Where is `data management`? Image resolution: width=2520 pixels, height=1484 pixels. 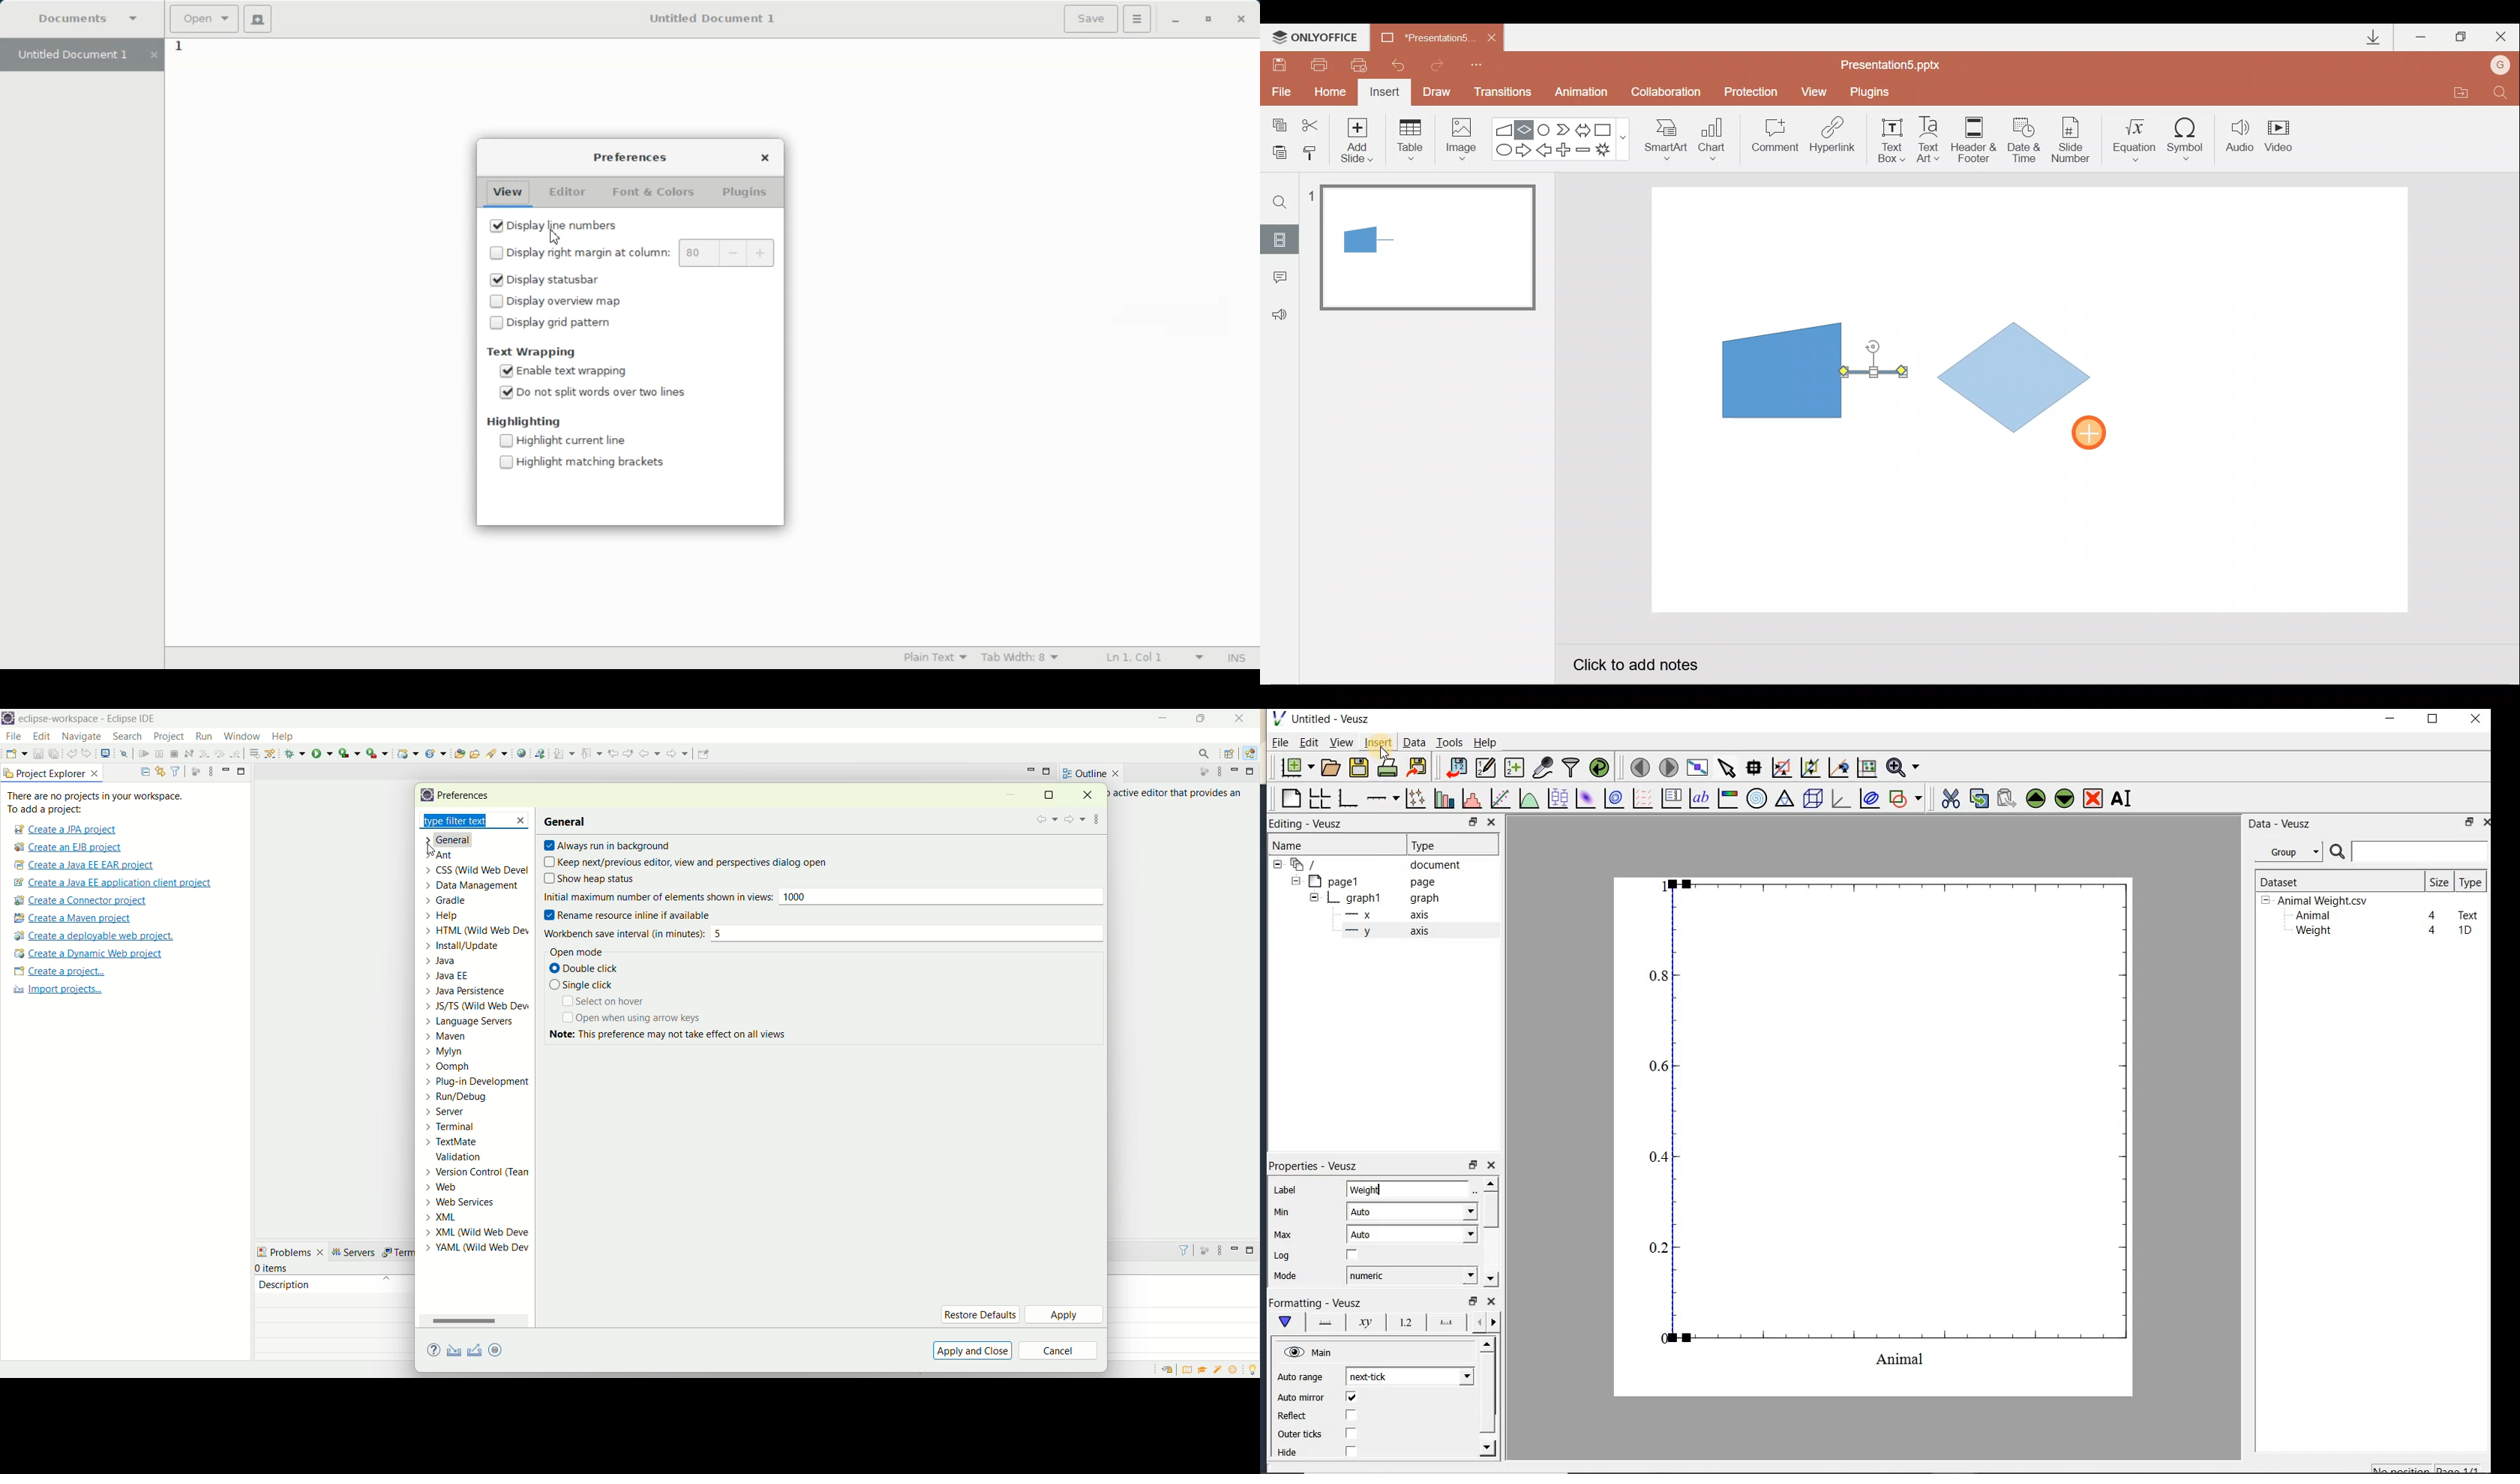
data management is located at coordinates (475, 887).